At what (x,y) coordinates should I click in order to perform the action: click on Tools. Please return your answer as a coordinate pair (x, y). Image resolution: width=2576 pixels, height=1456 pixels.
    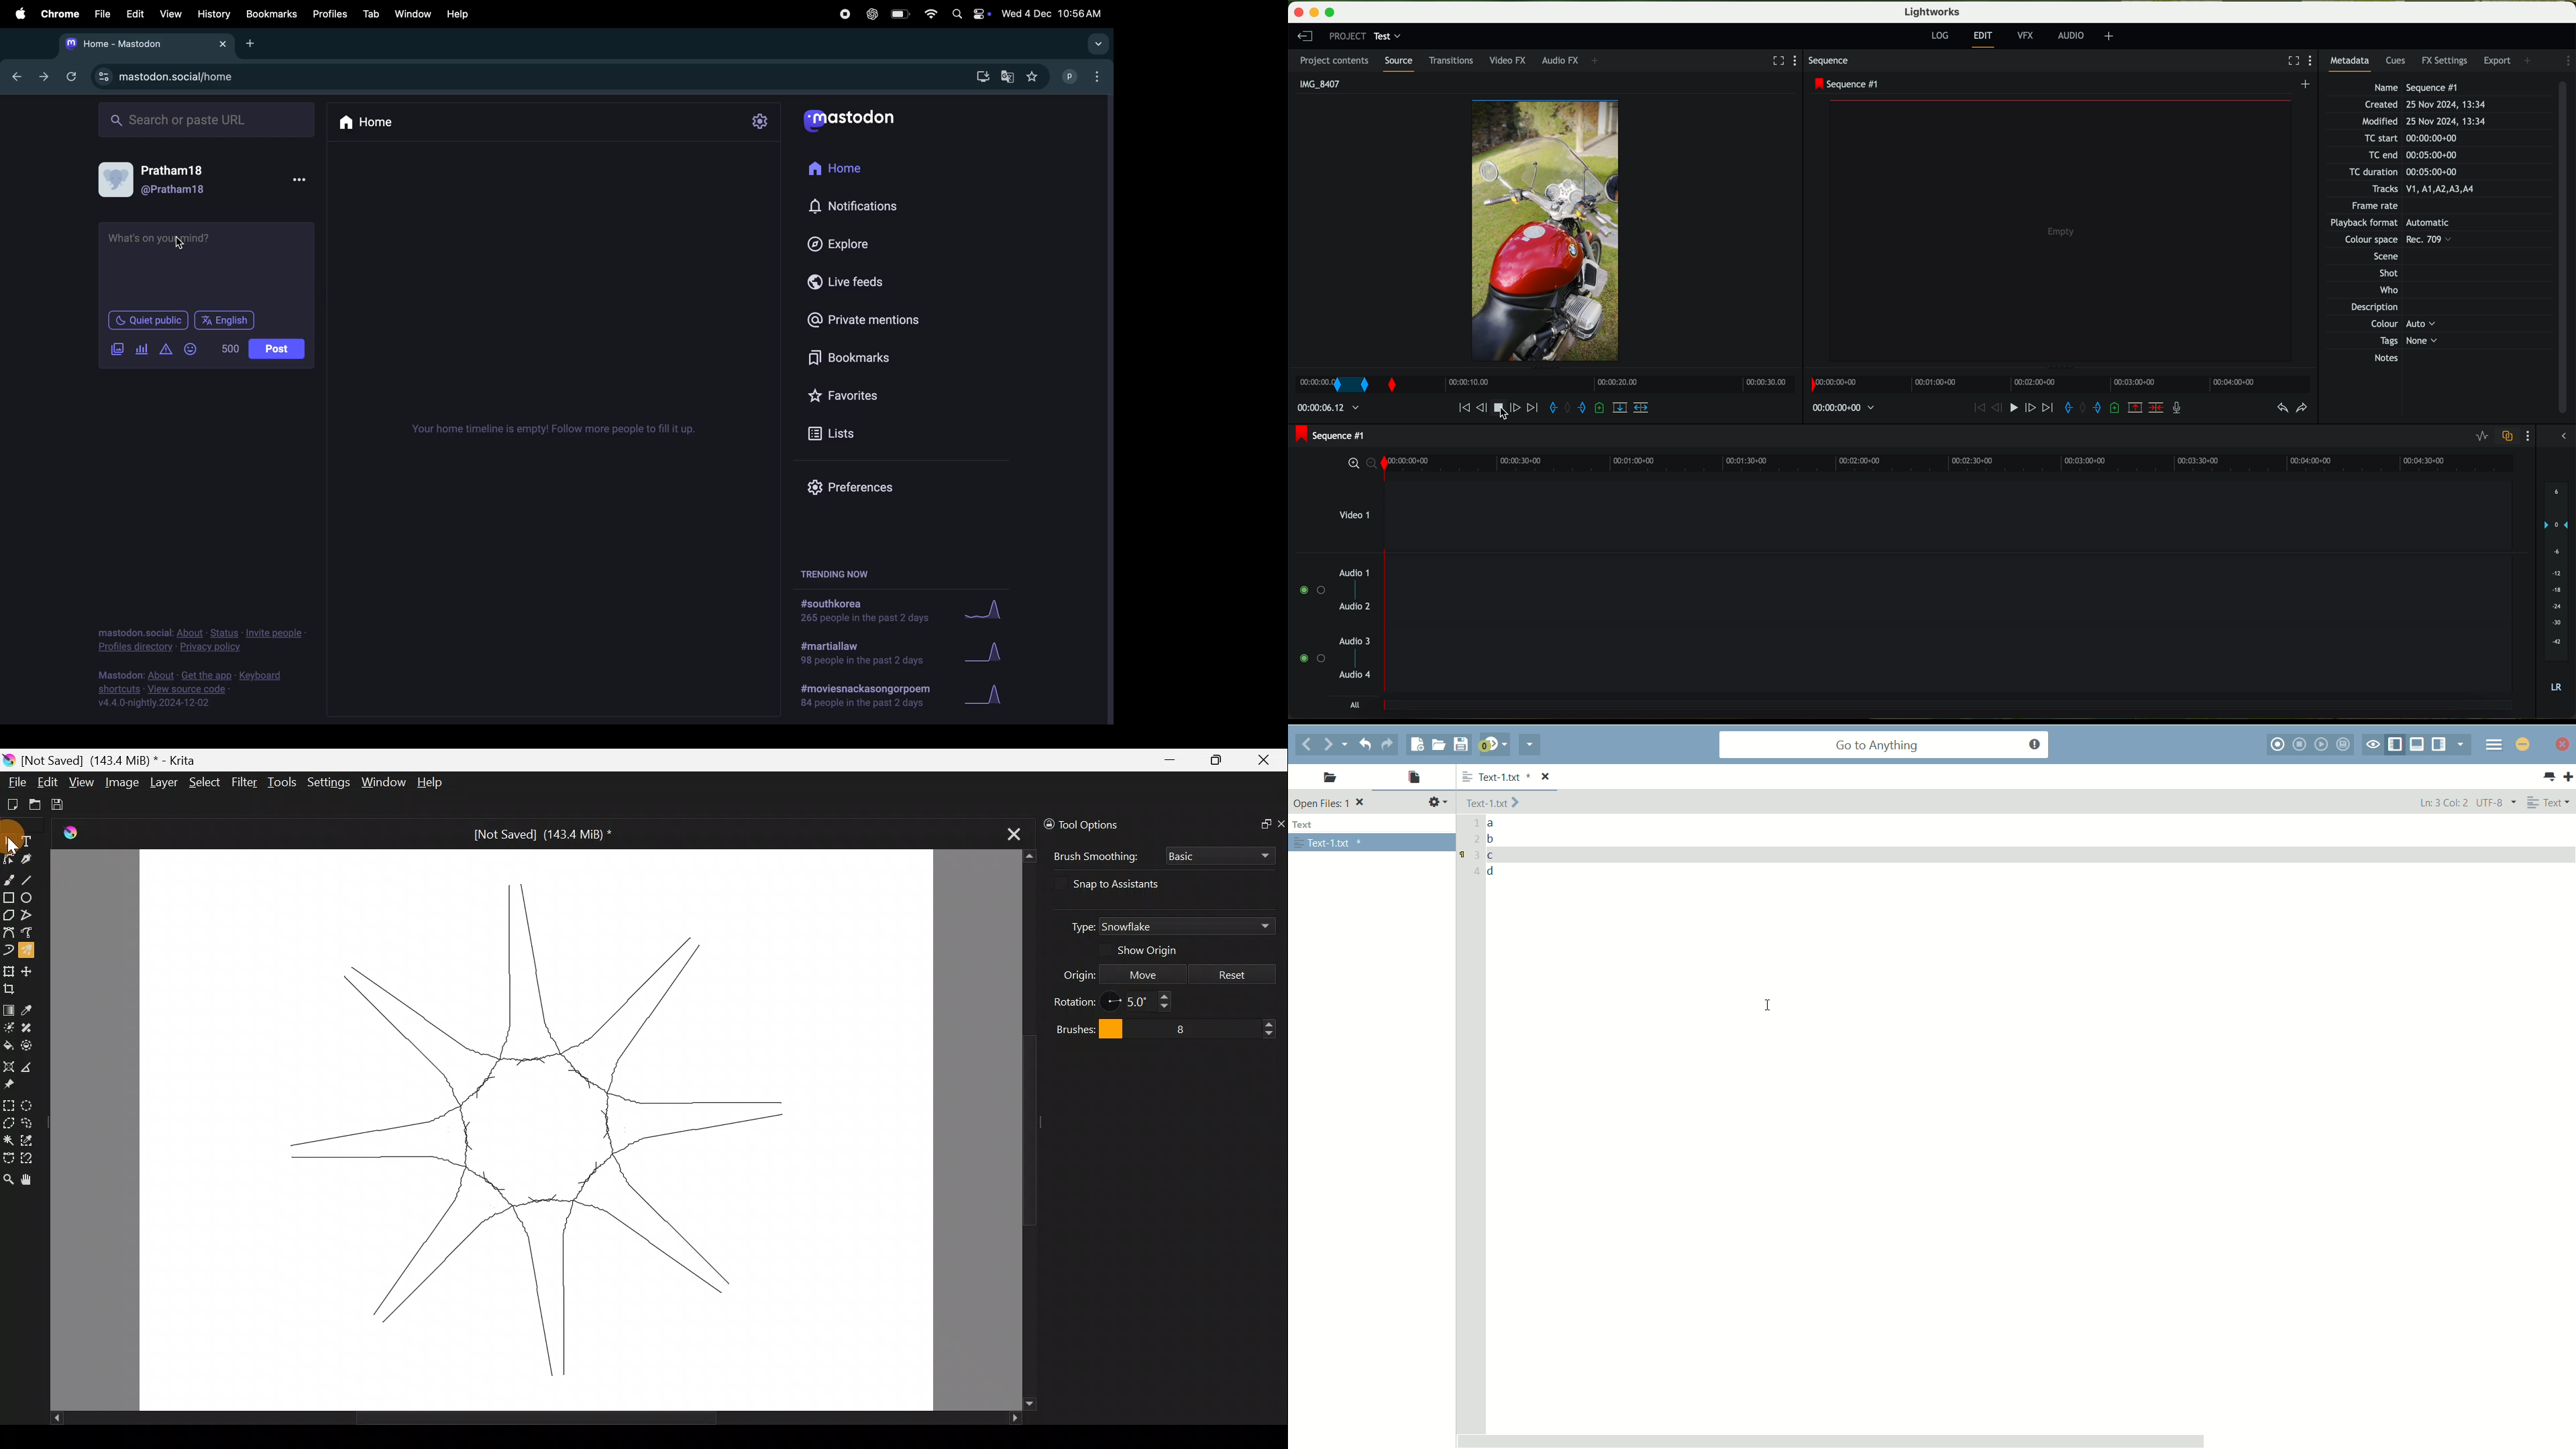
    Looking at the image, I should click on (282, 782).